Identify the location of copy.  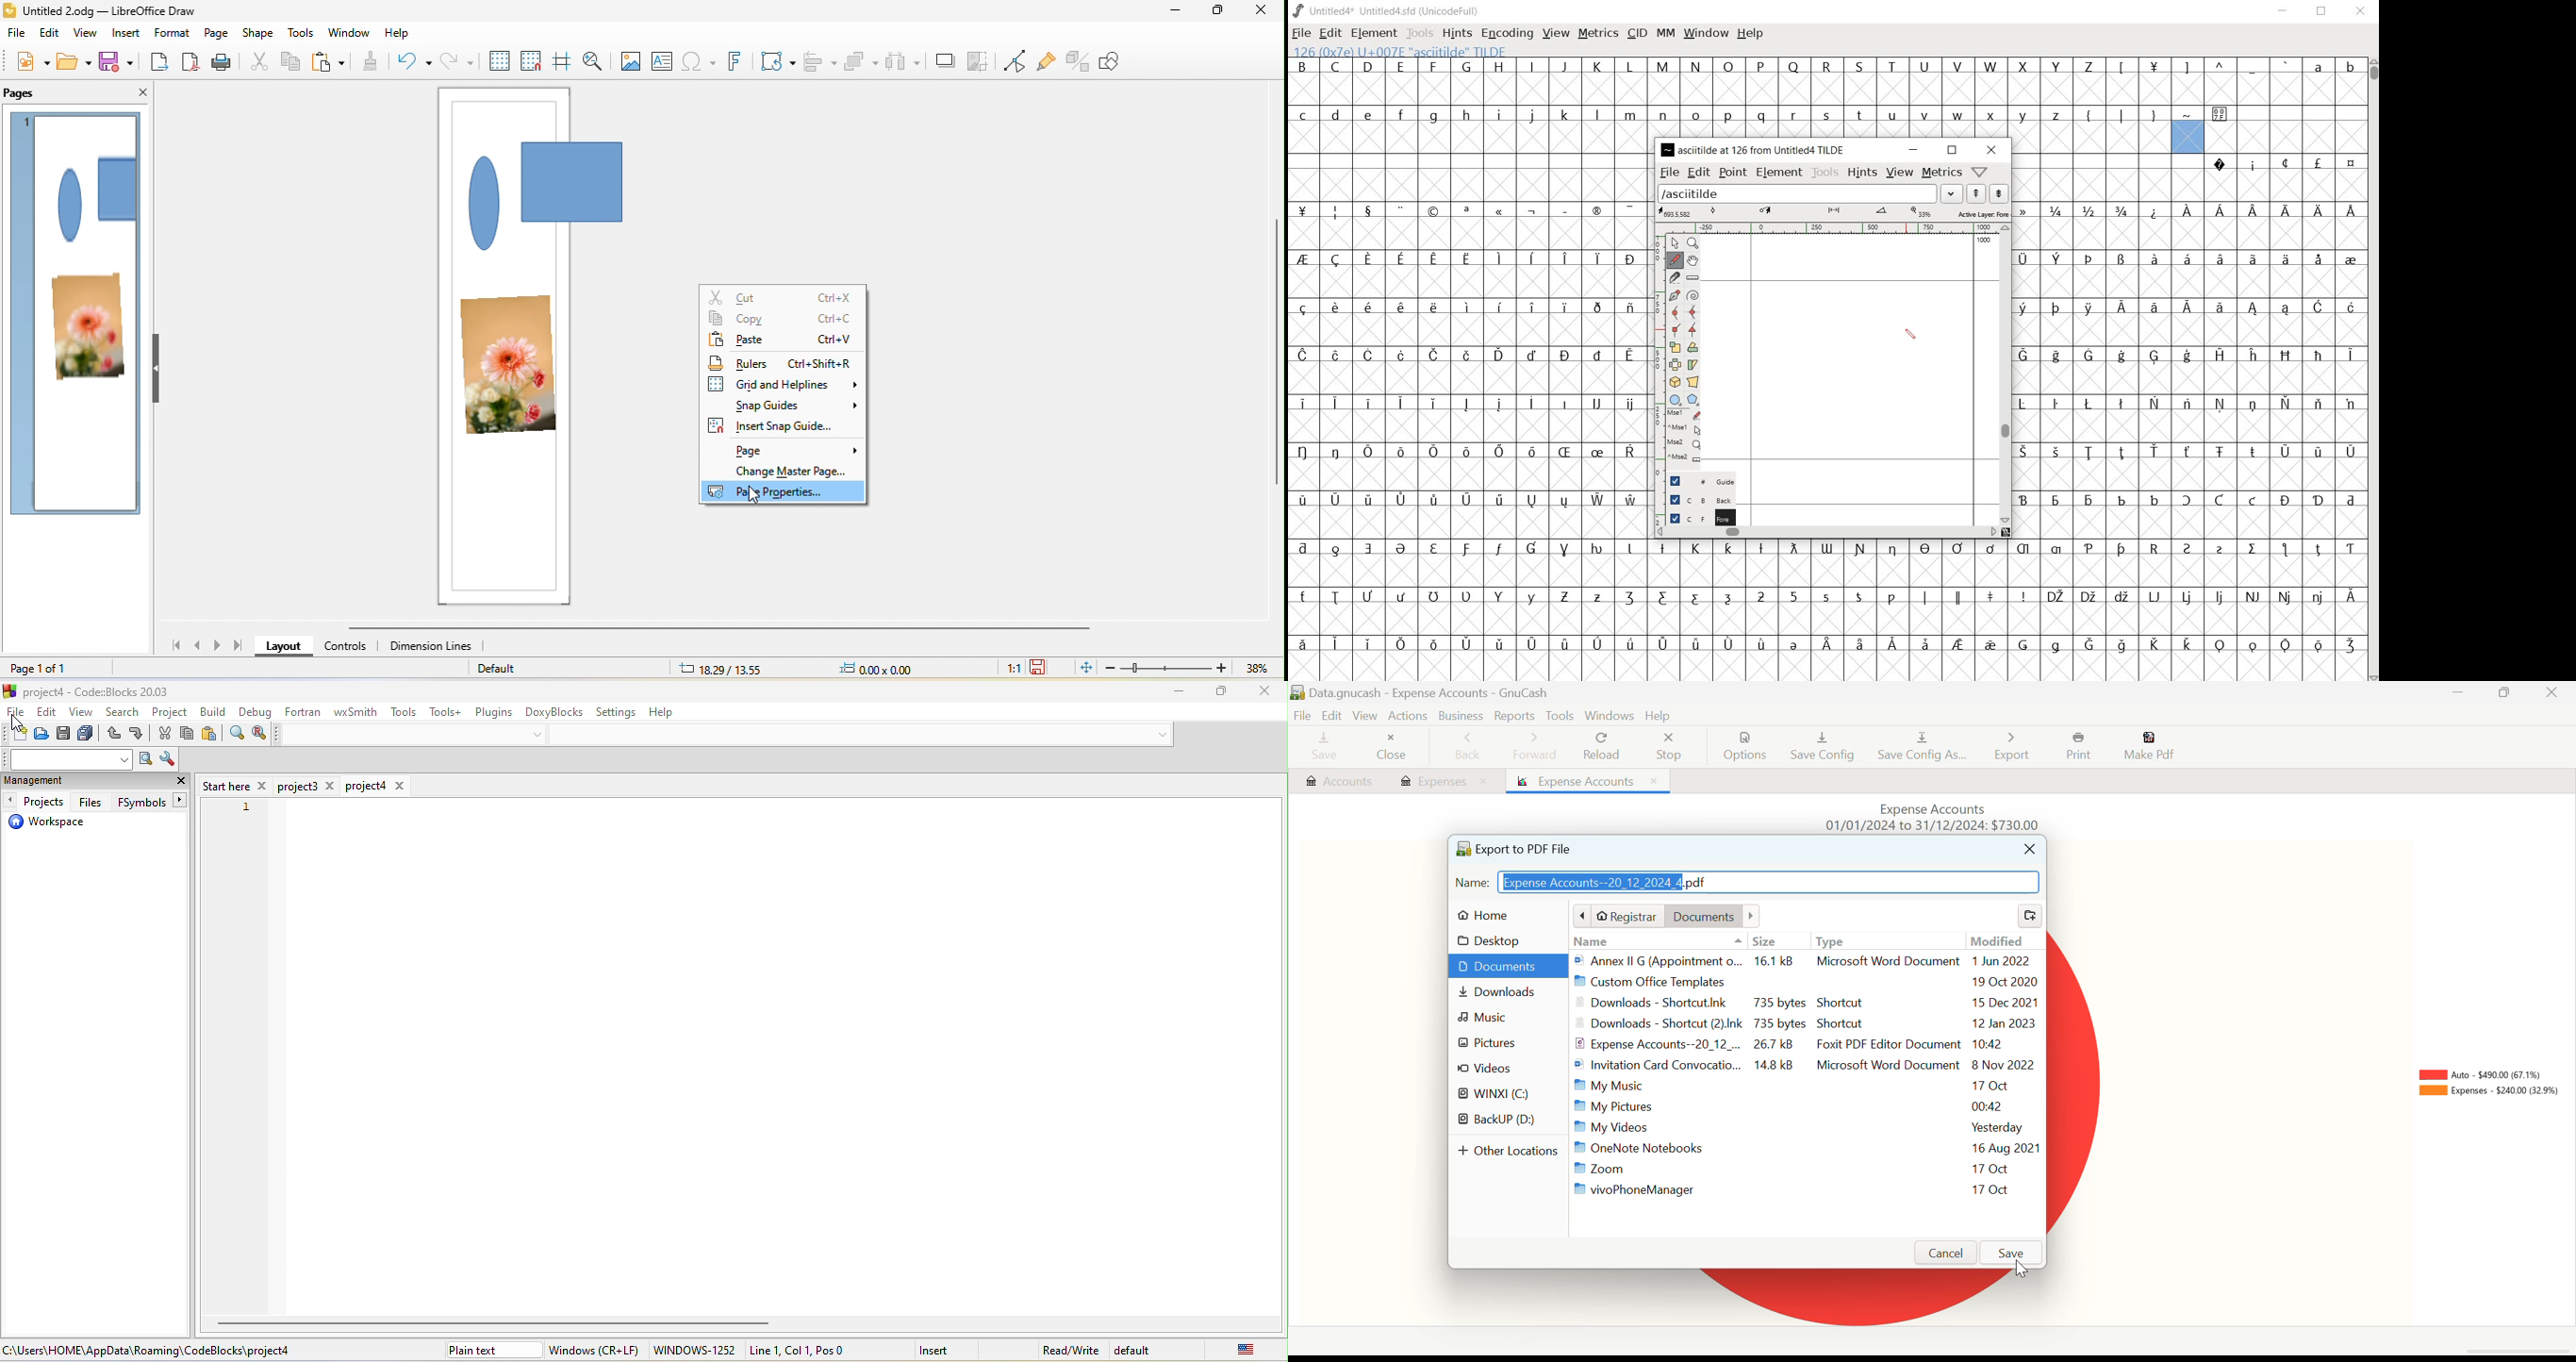
(189, 735).